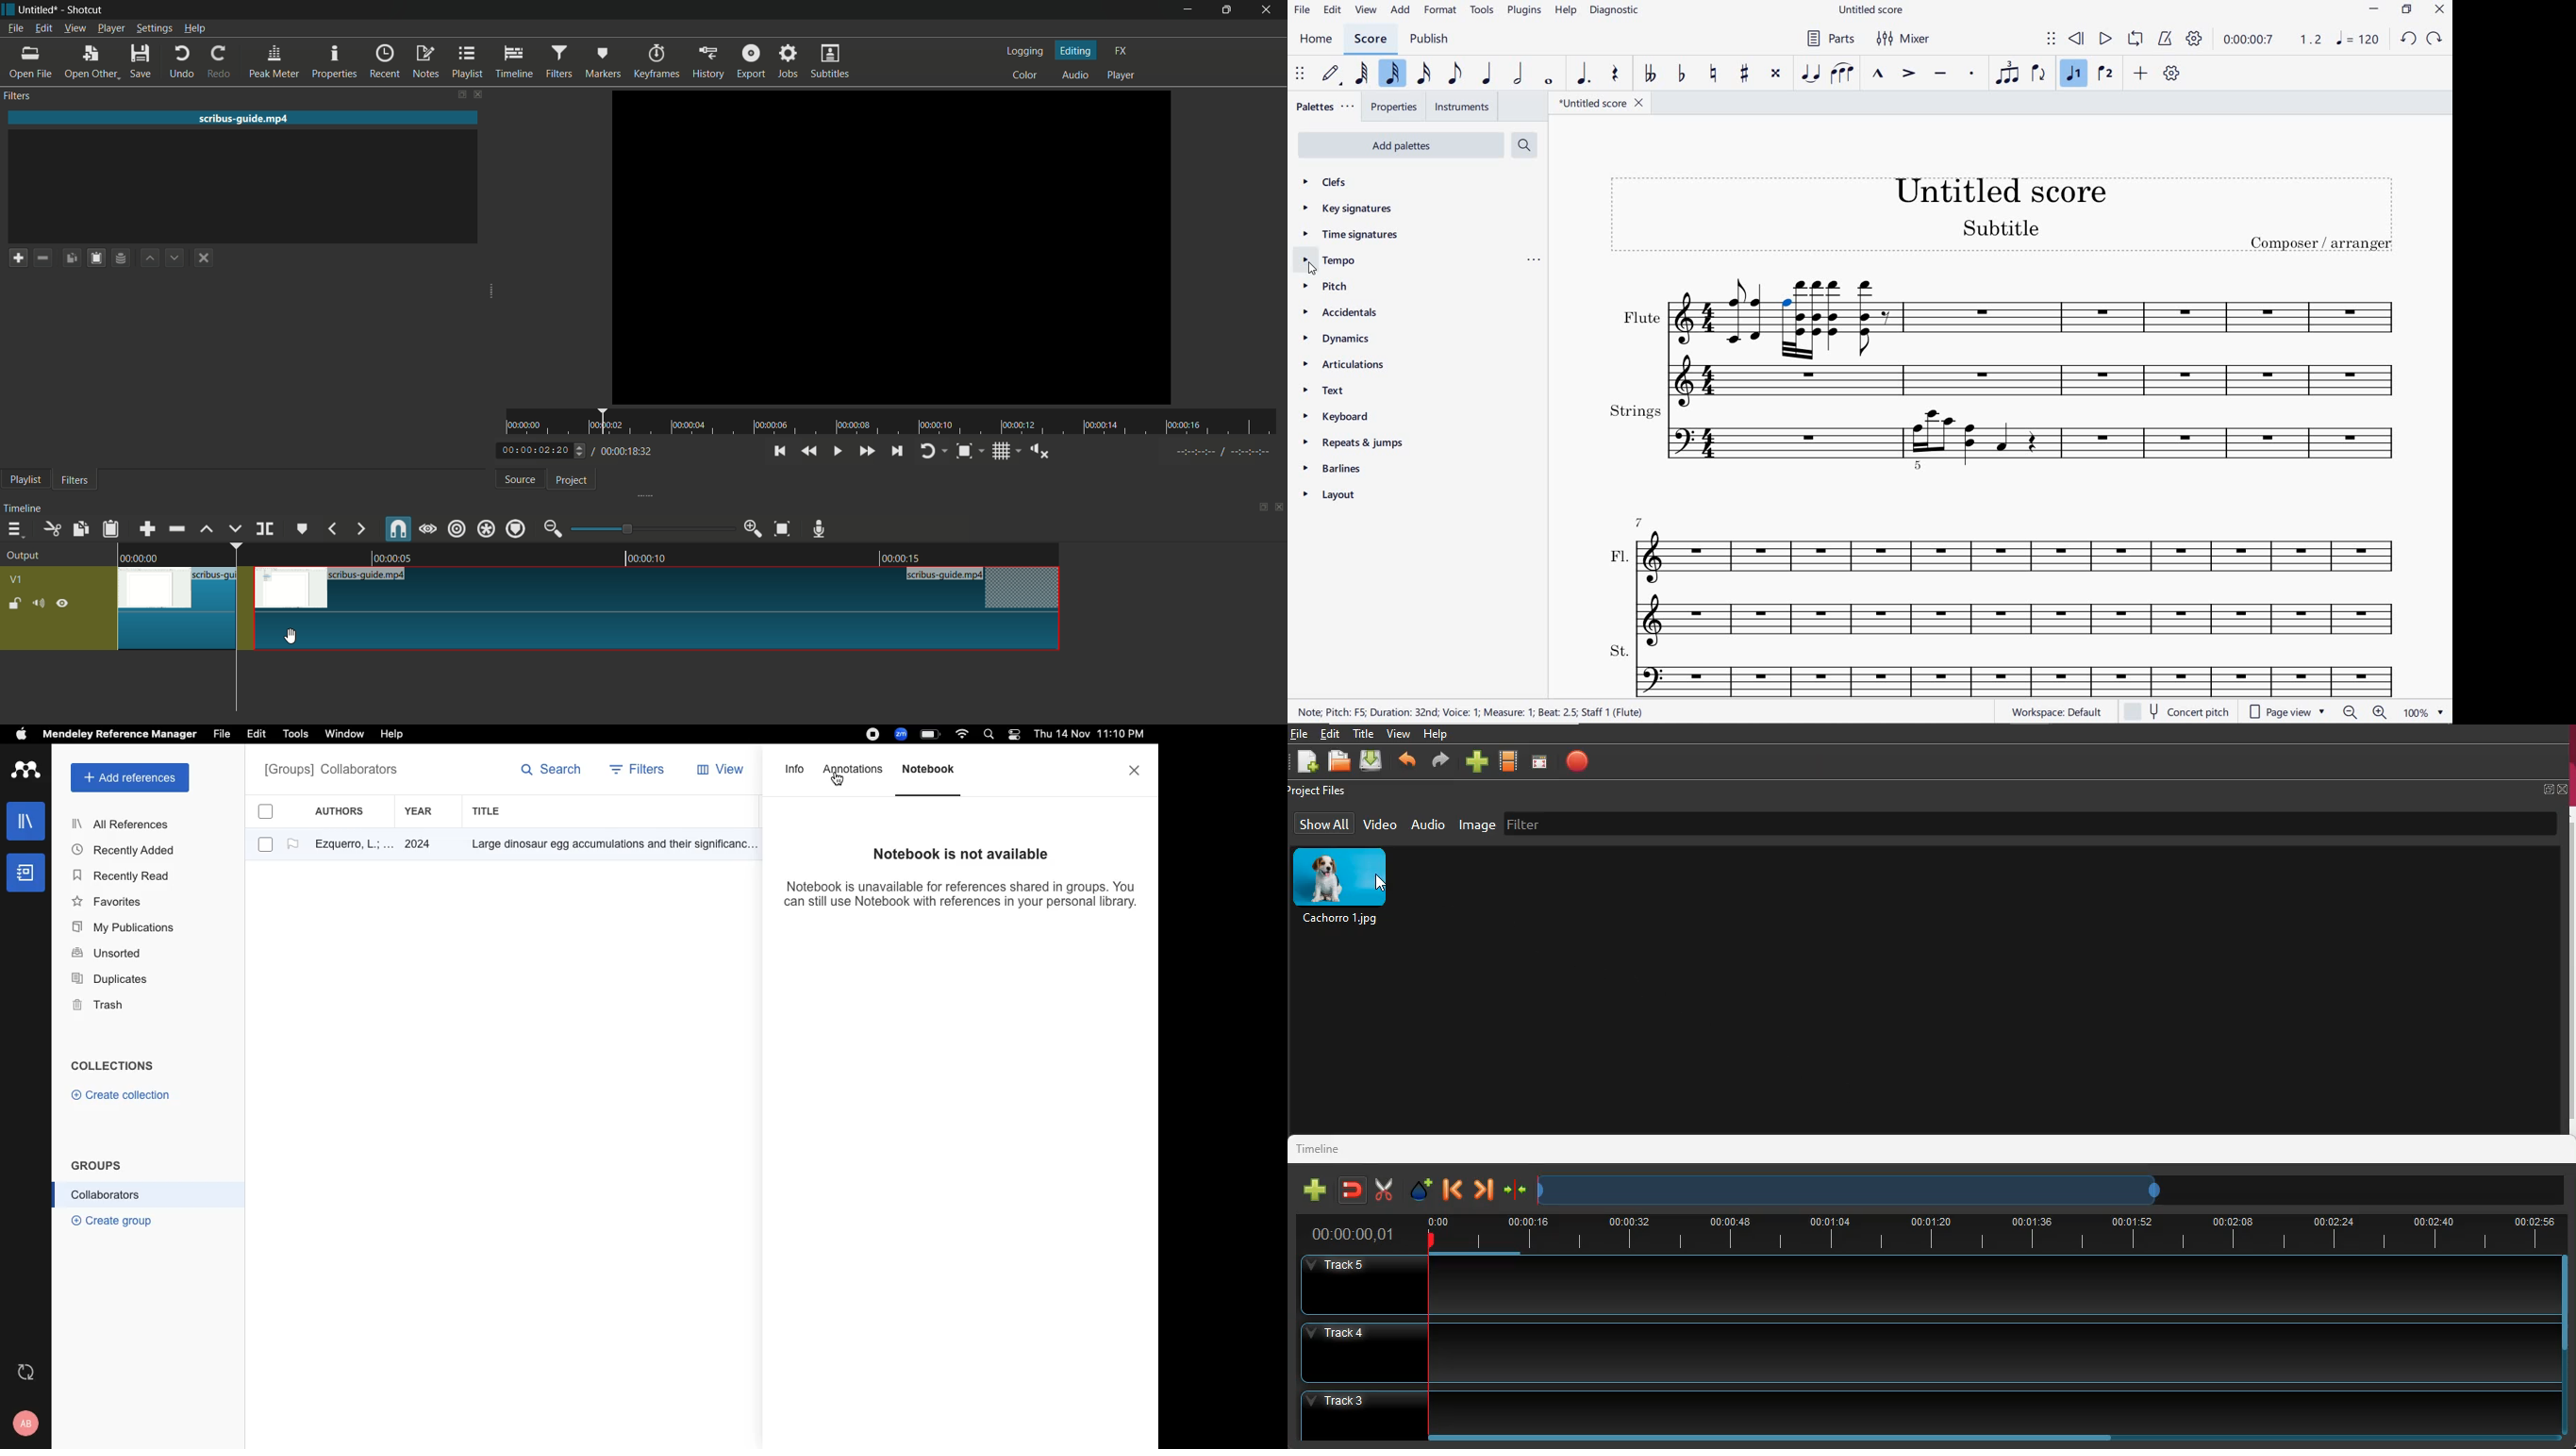 The width and height of the screenshot is (2576, 1456). I want to click on DEFAULT (STEP TIME), so click(1331, 74).